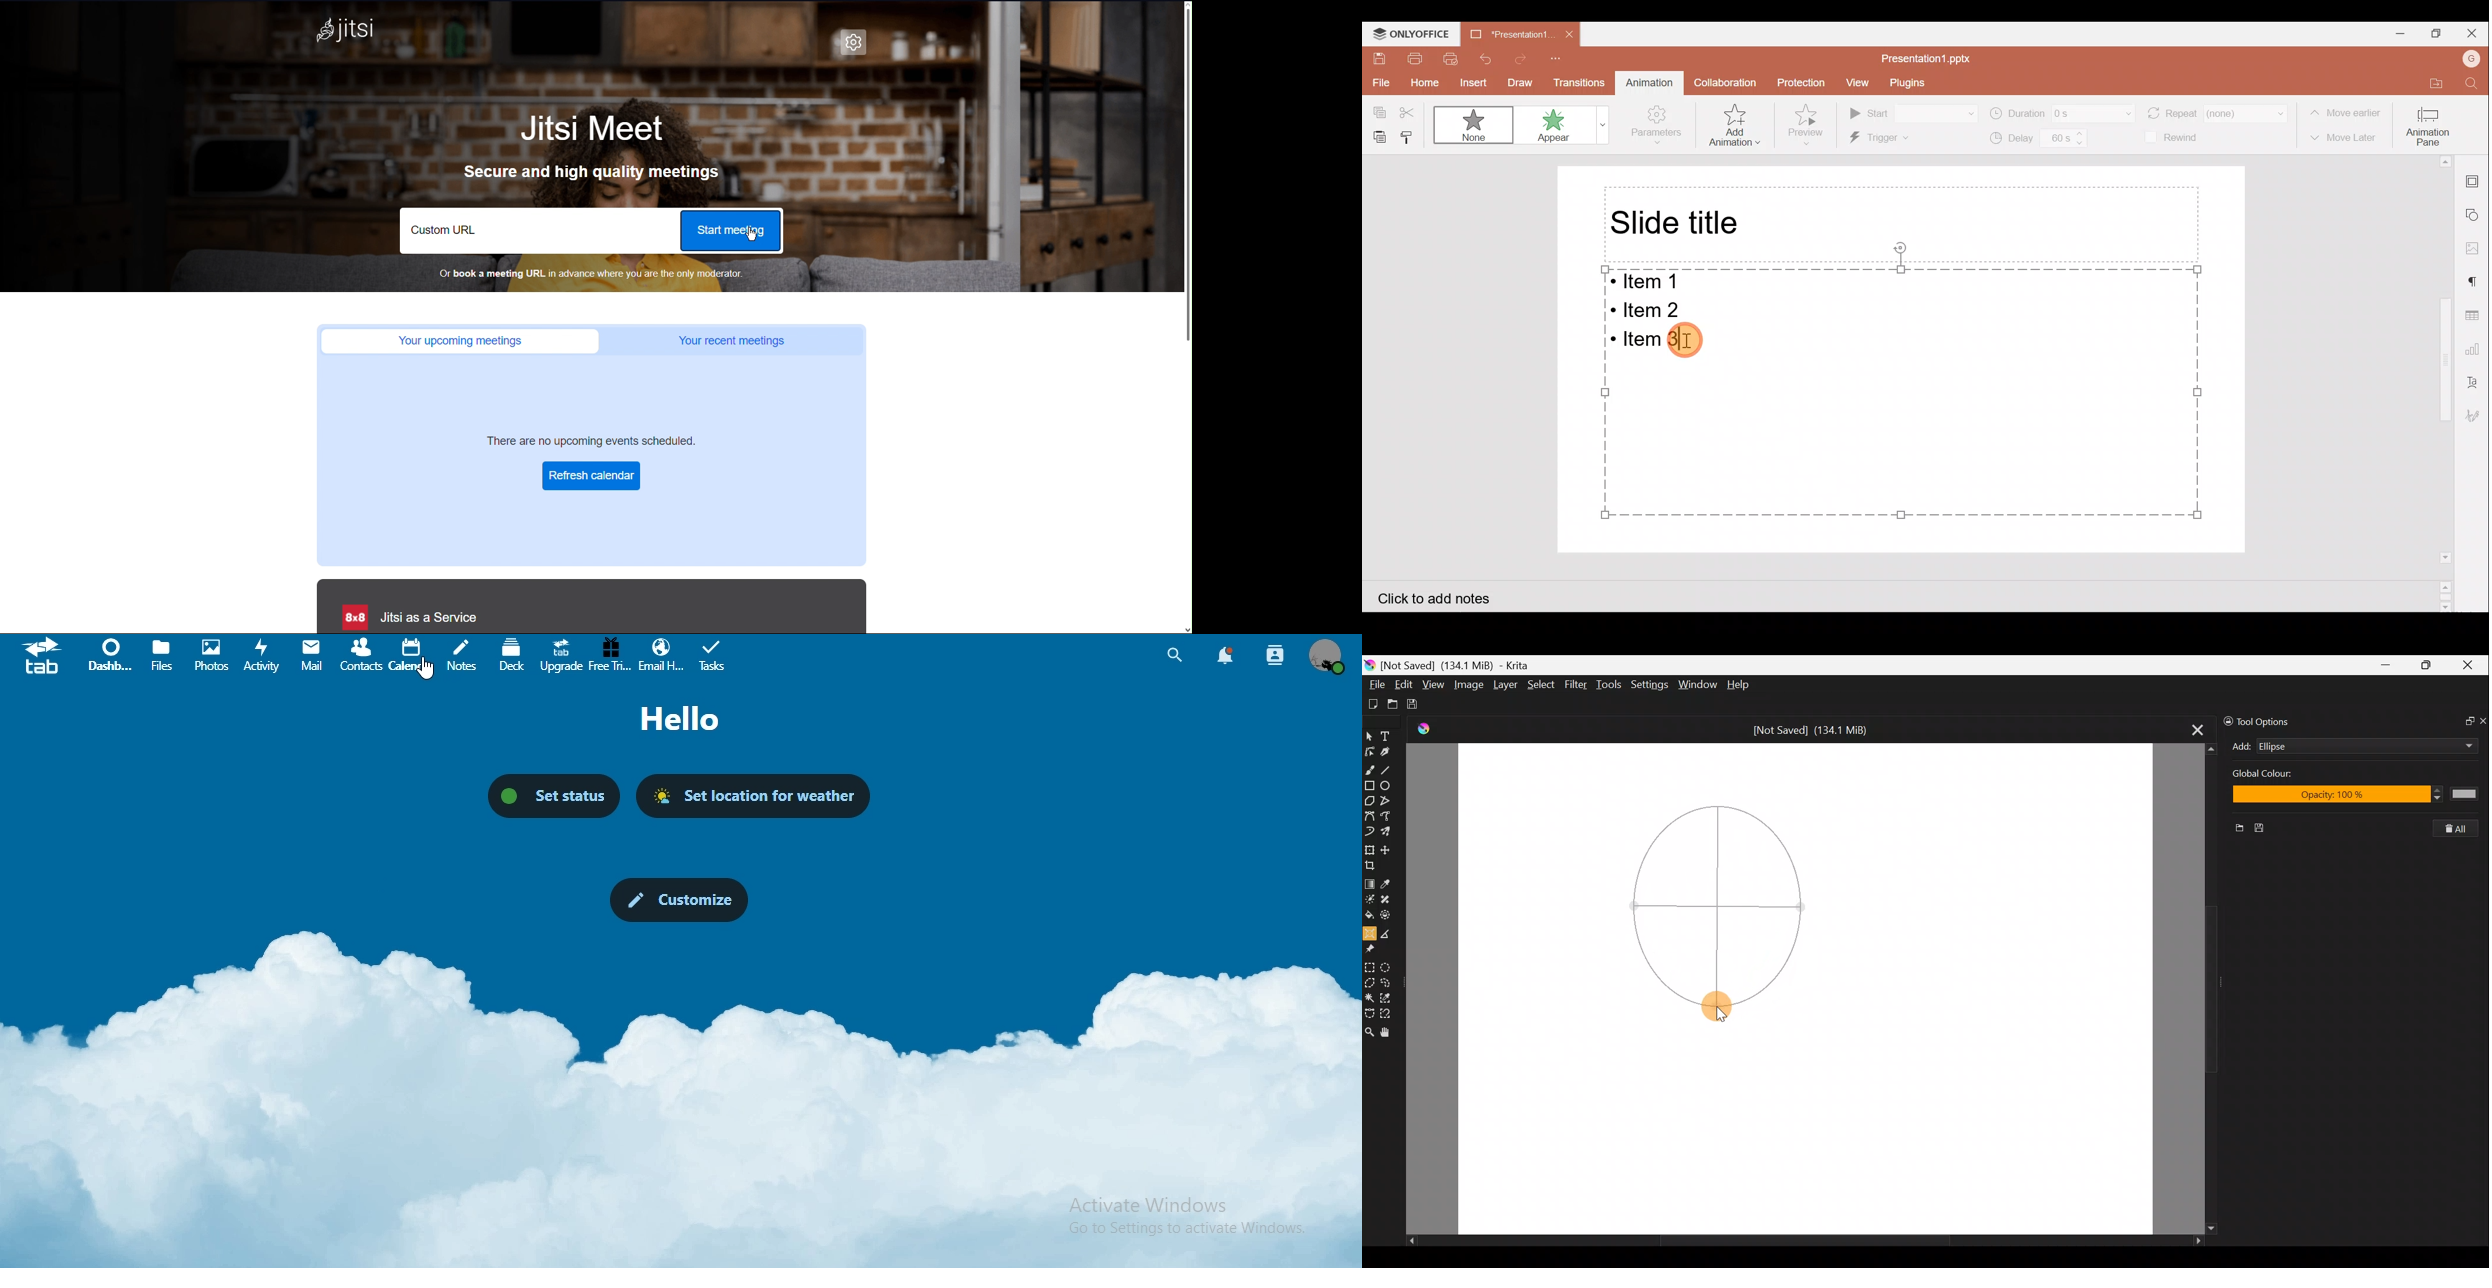 This screenshot has height=1288, width=2492. Describe the element at coordinates (2277, 775) in the screenshot. I see `Global color` at that location.